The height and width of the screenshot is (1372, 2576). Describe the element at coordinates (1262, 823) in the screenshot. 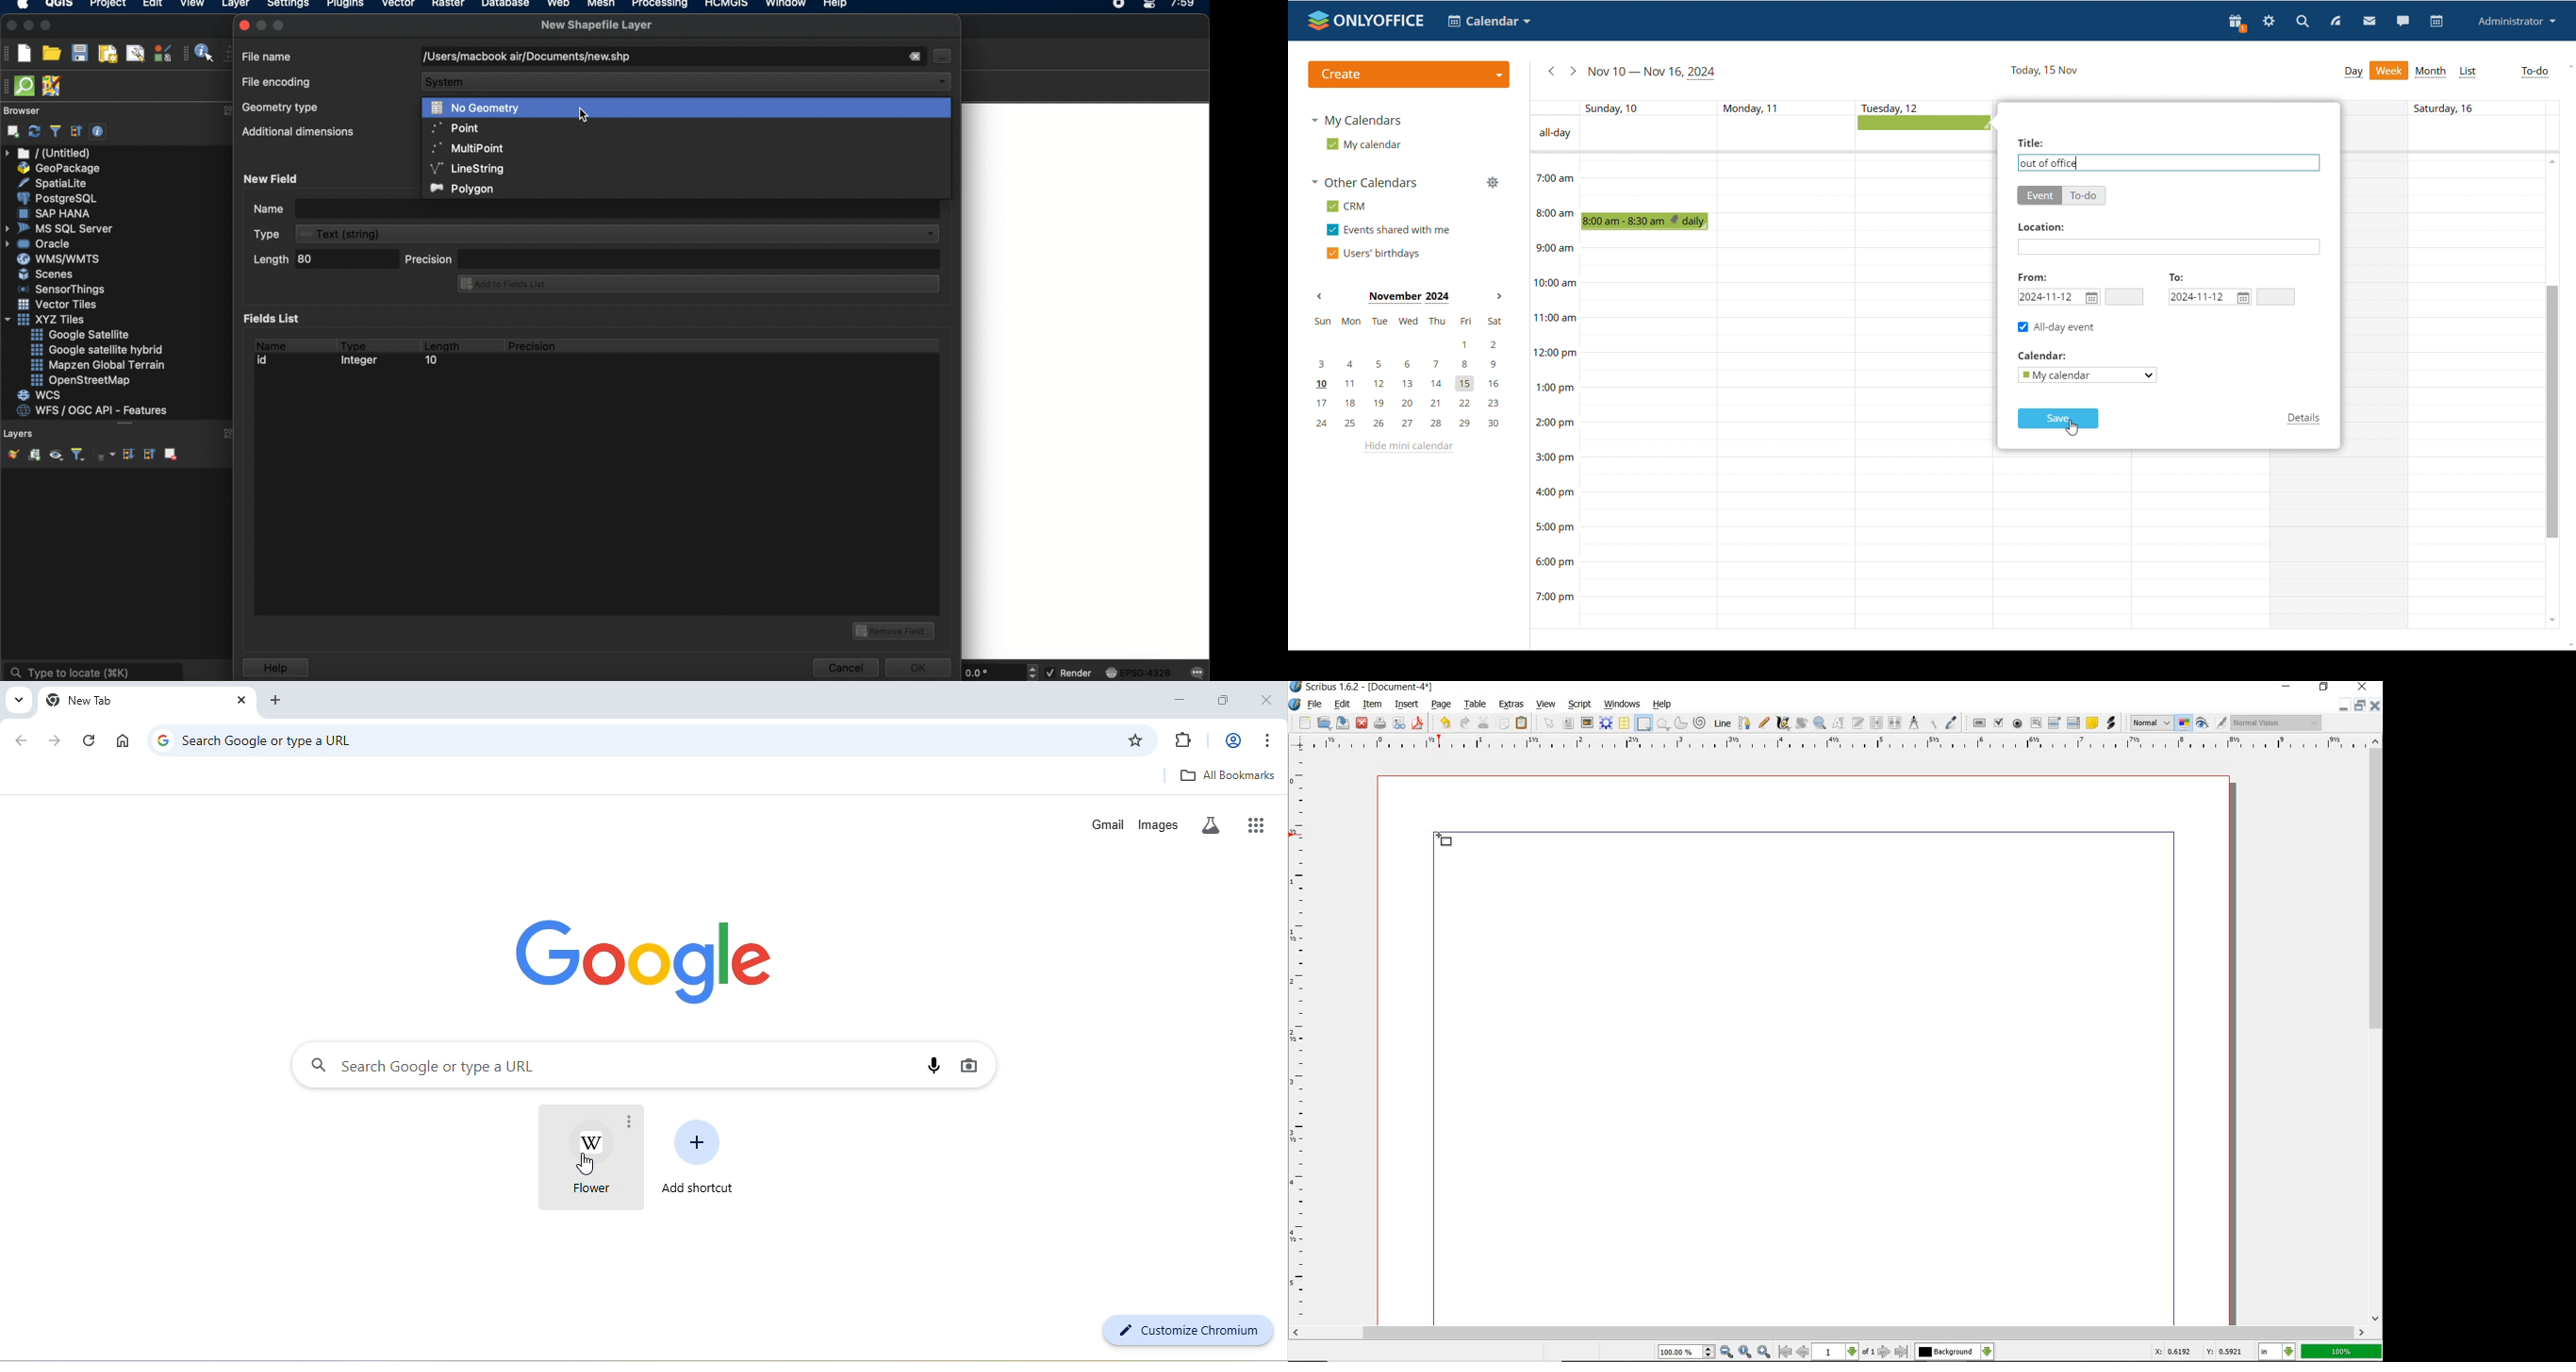

I see `google apps` at that location.